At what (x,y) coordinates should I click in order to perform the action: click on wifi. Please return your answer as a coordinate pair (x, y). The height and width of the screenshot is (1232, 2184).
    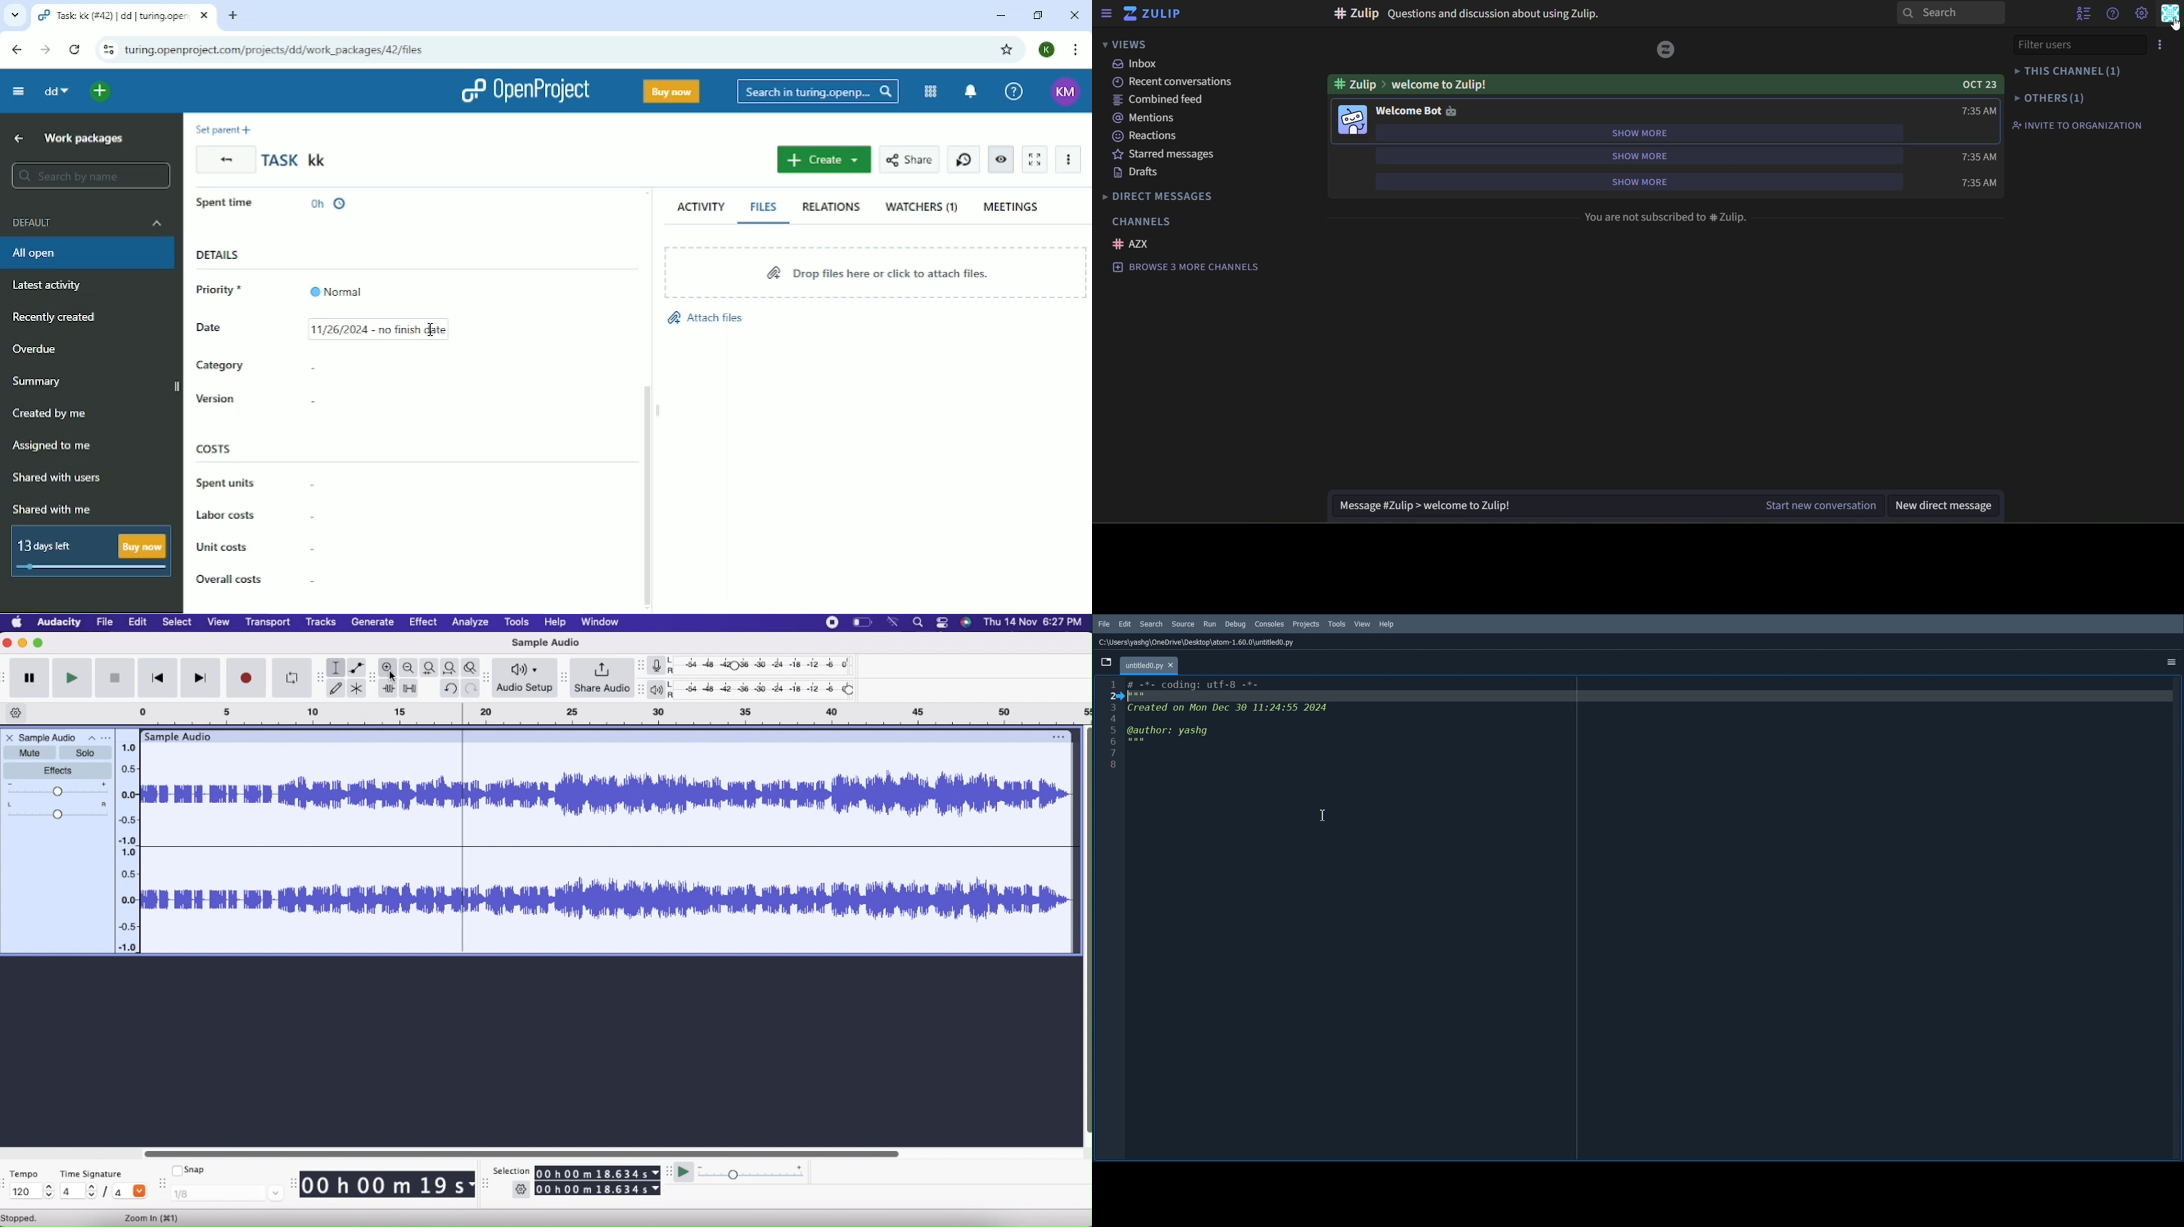
    Looking at the image, I should click on (894, 623).